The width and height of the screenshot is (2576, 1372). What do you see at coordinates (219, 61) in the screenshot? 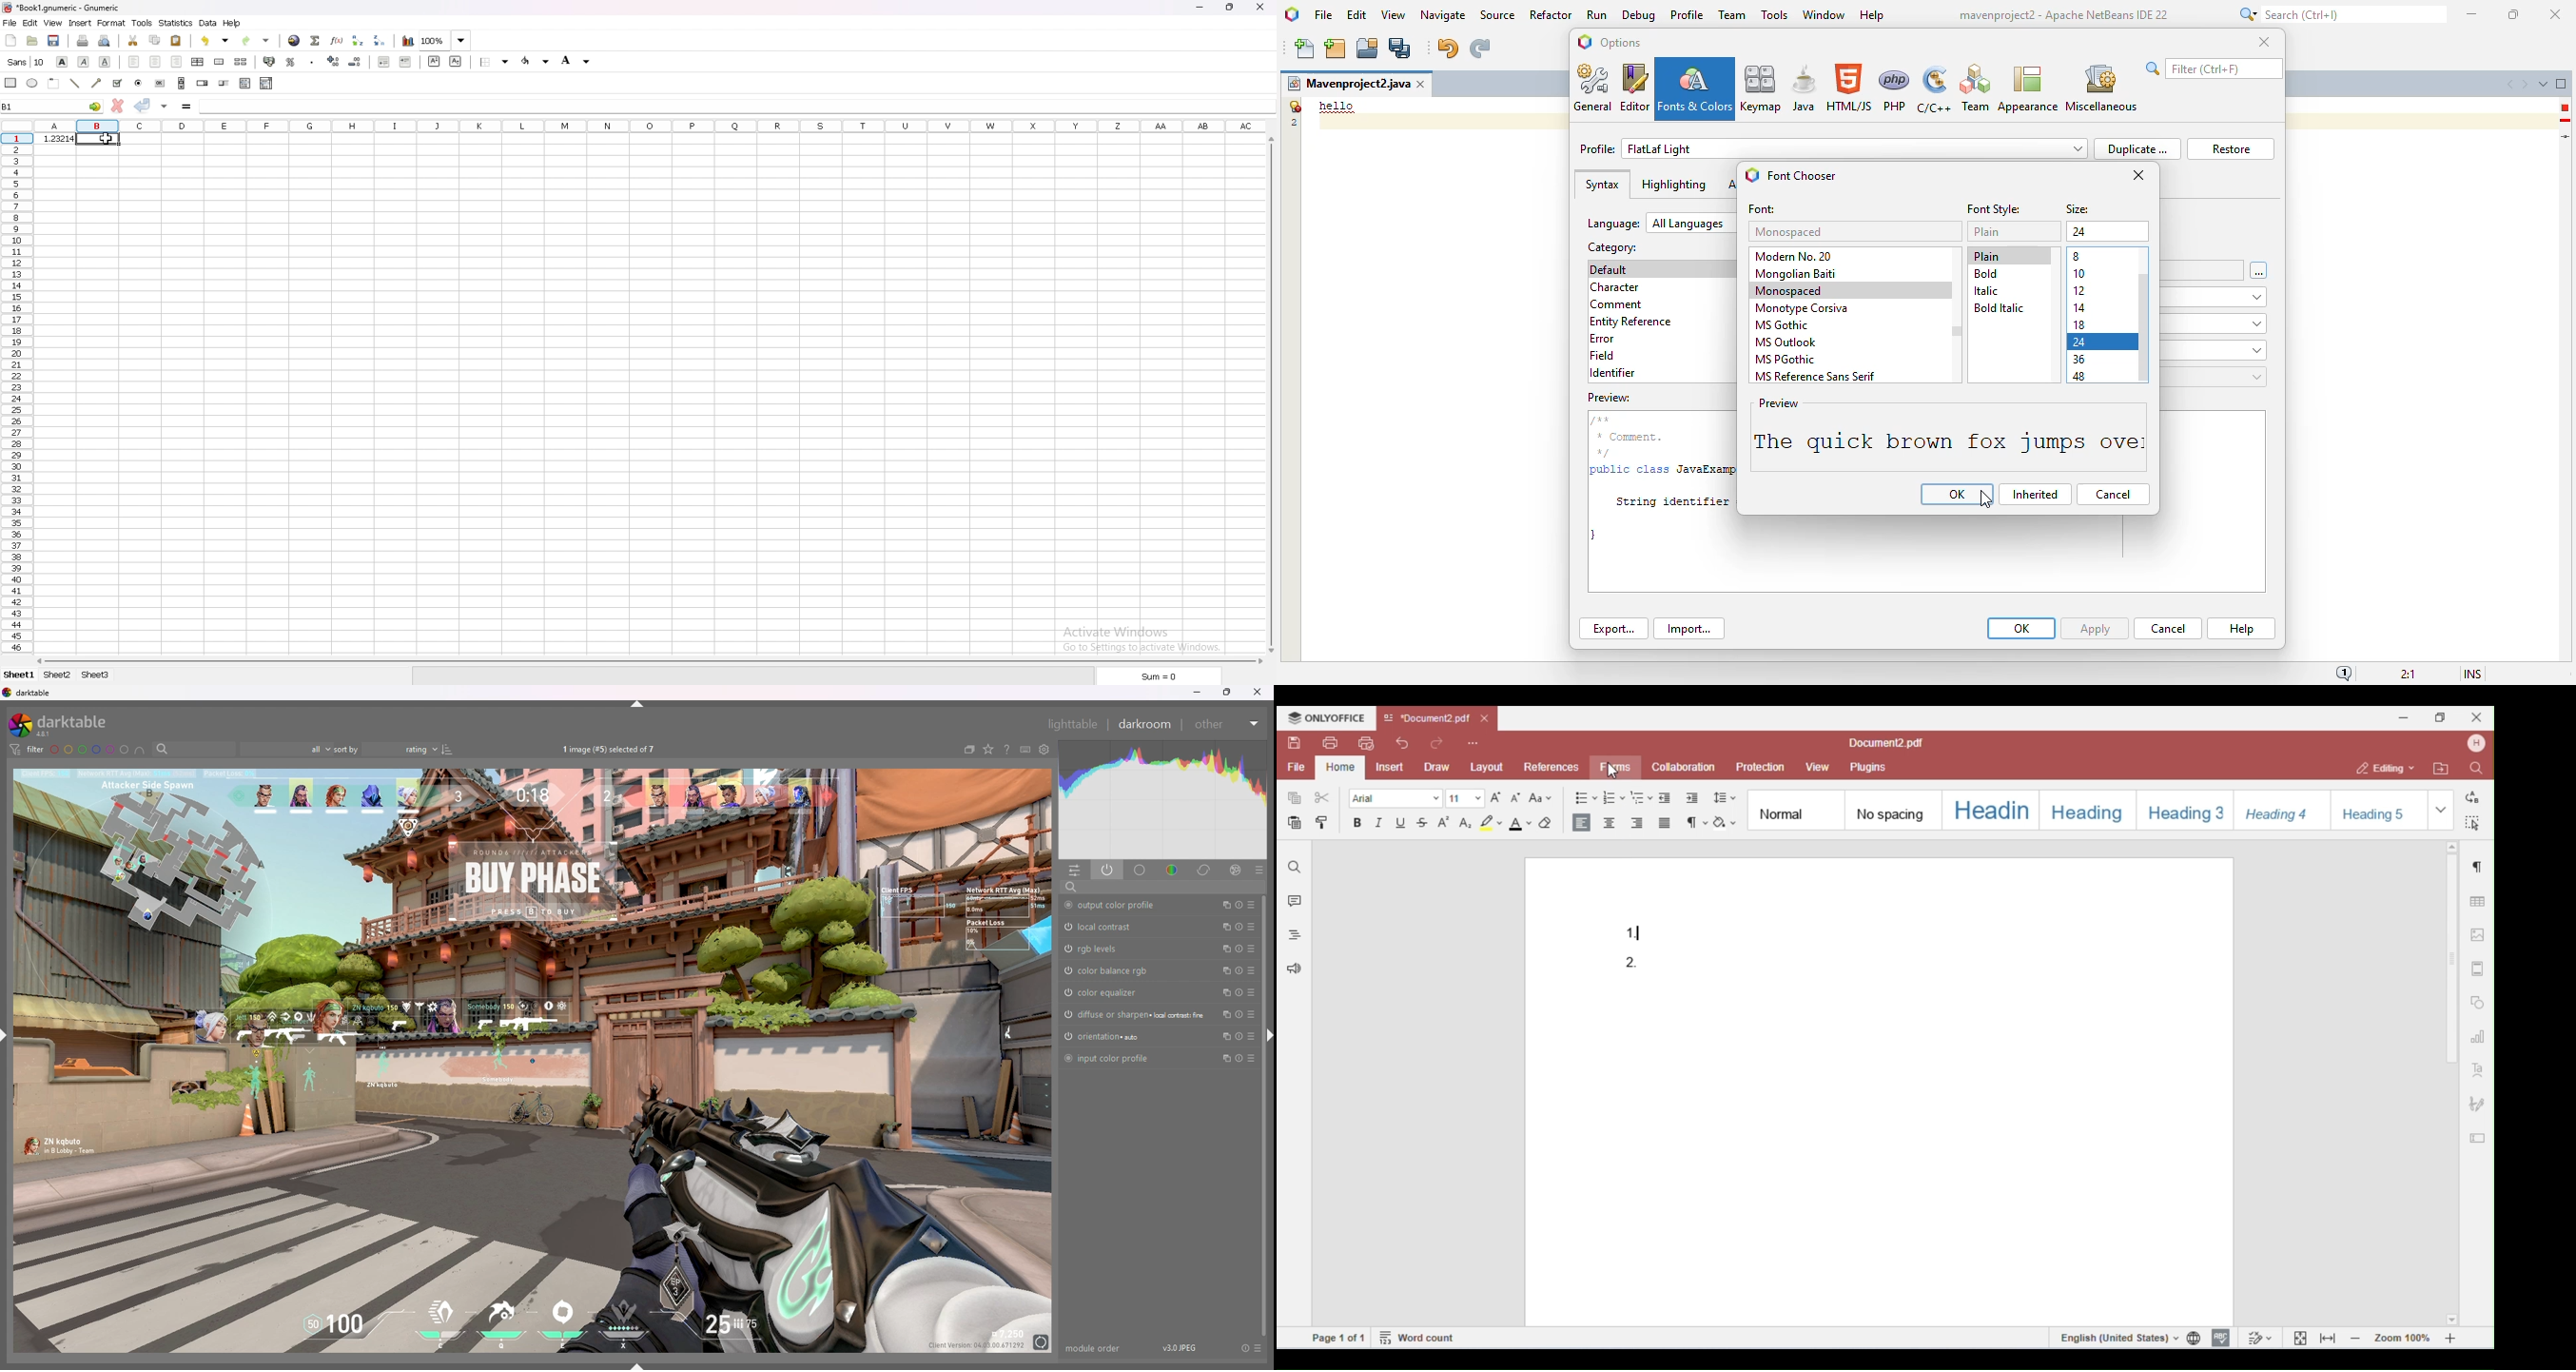
I see `merge cells` at bounding box center [219, 61].